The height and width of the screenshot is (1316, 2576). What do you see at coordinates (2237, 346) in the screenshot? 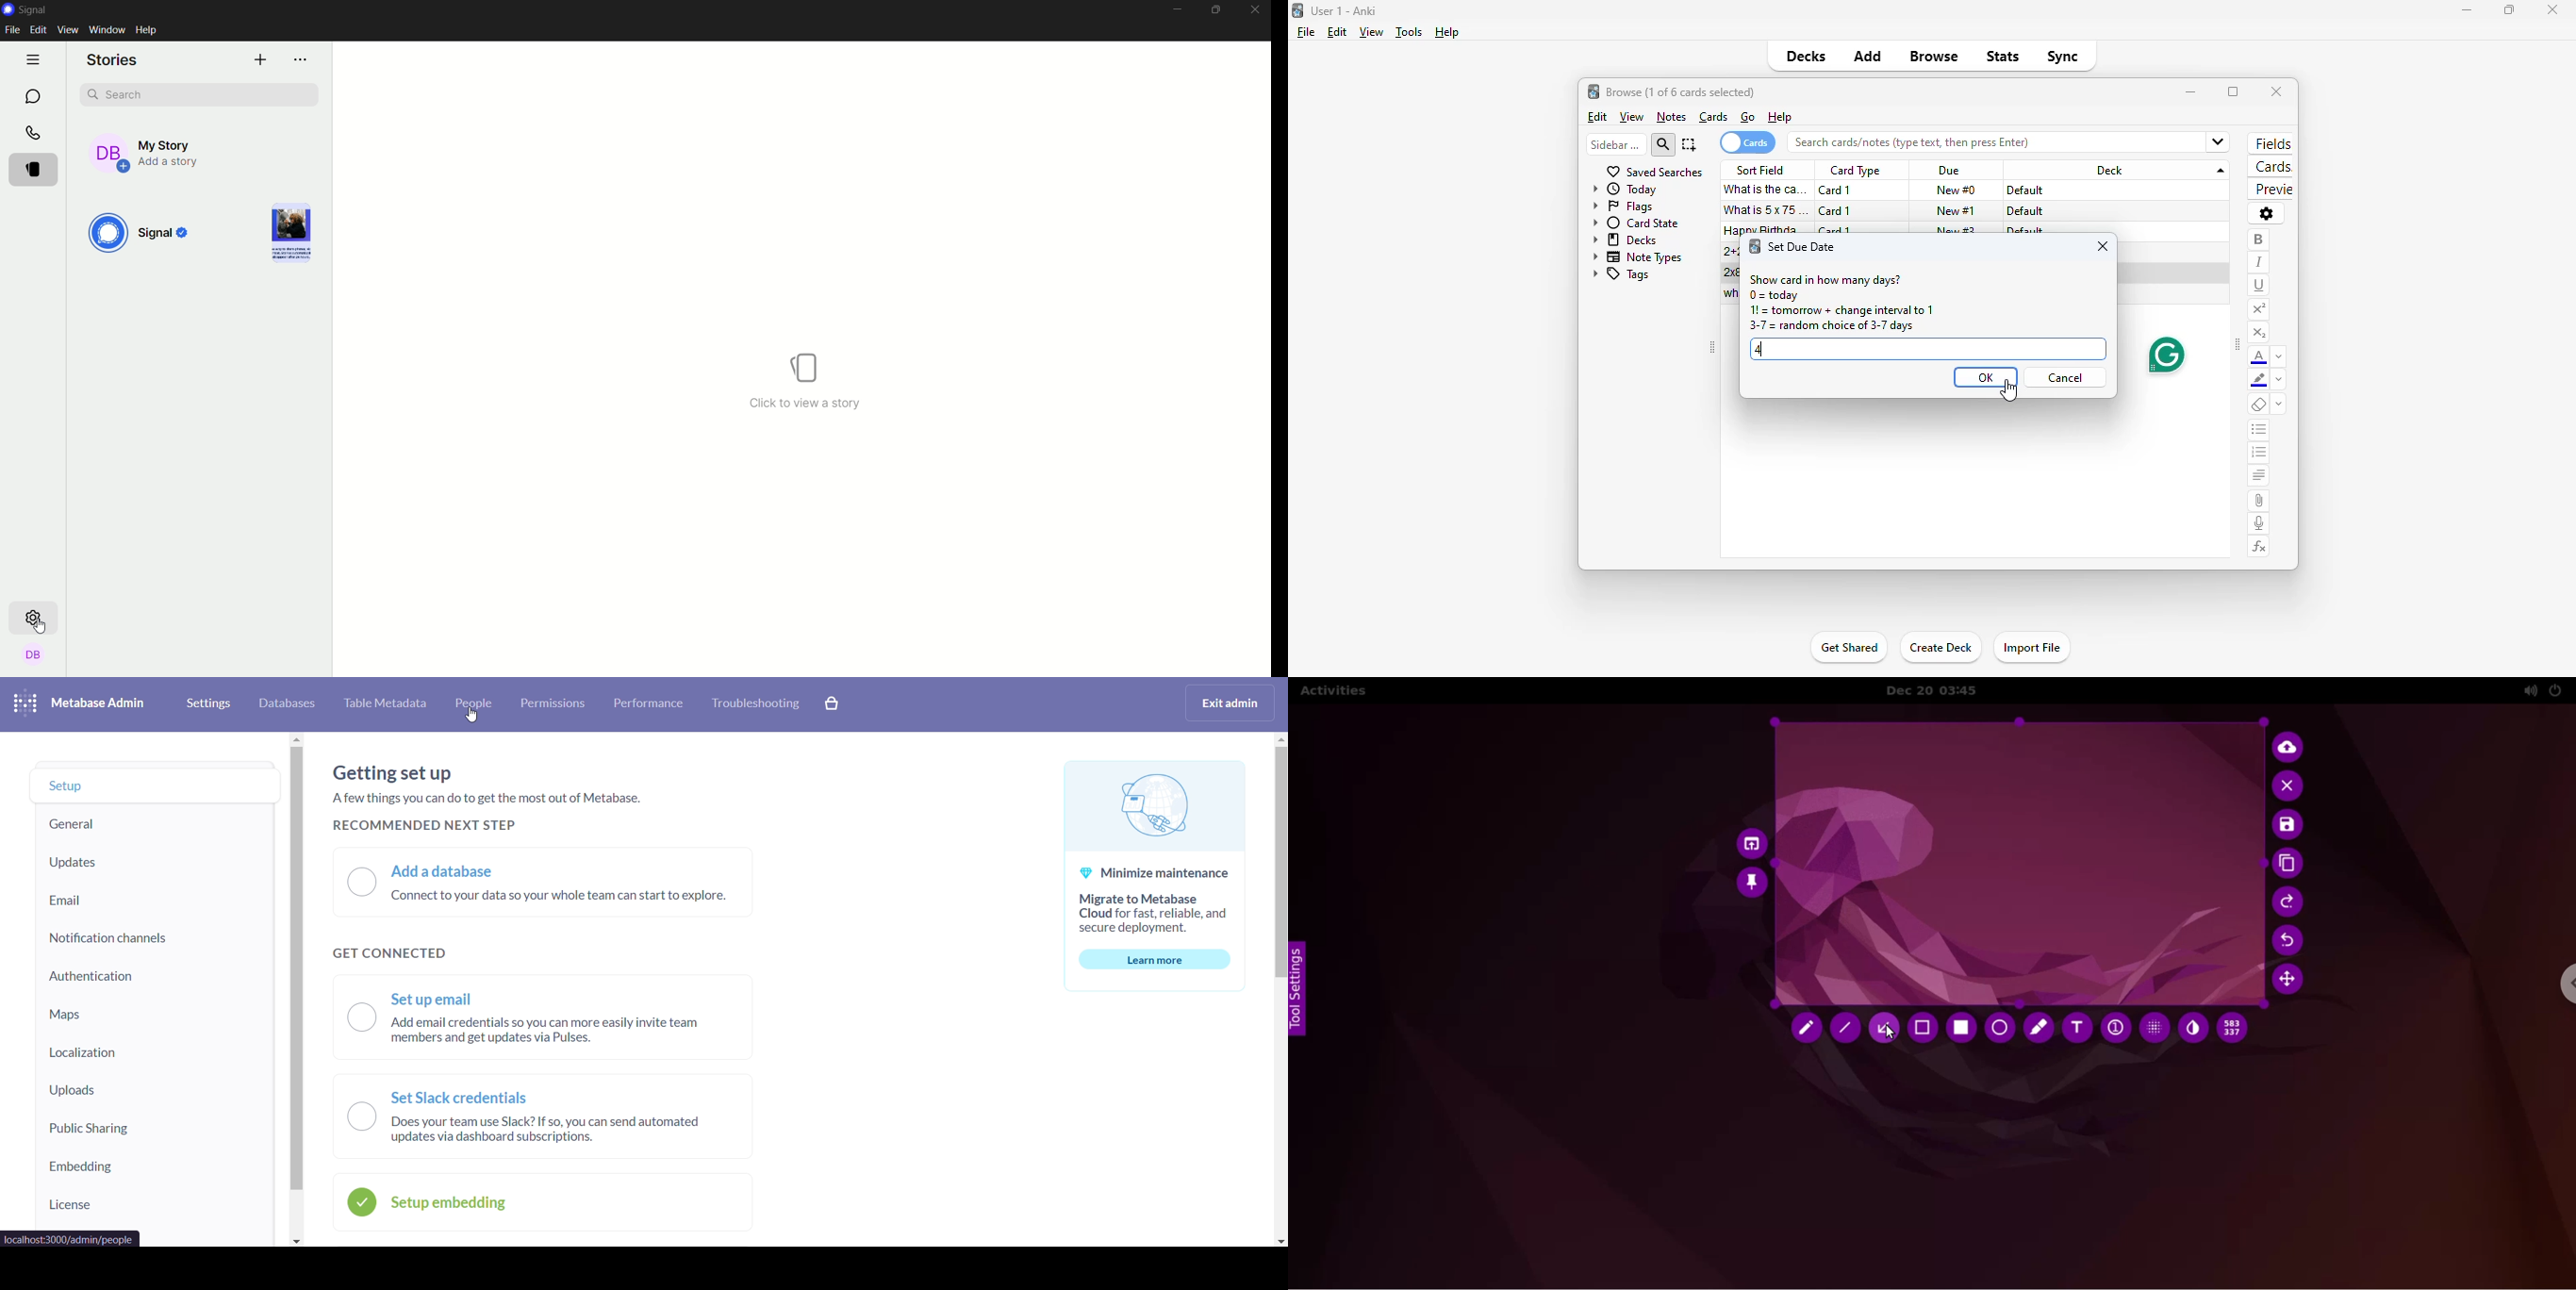
I see `toggle sidebar` at bounding box center [2237, 346].